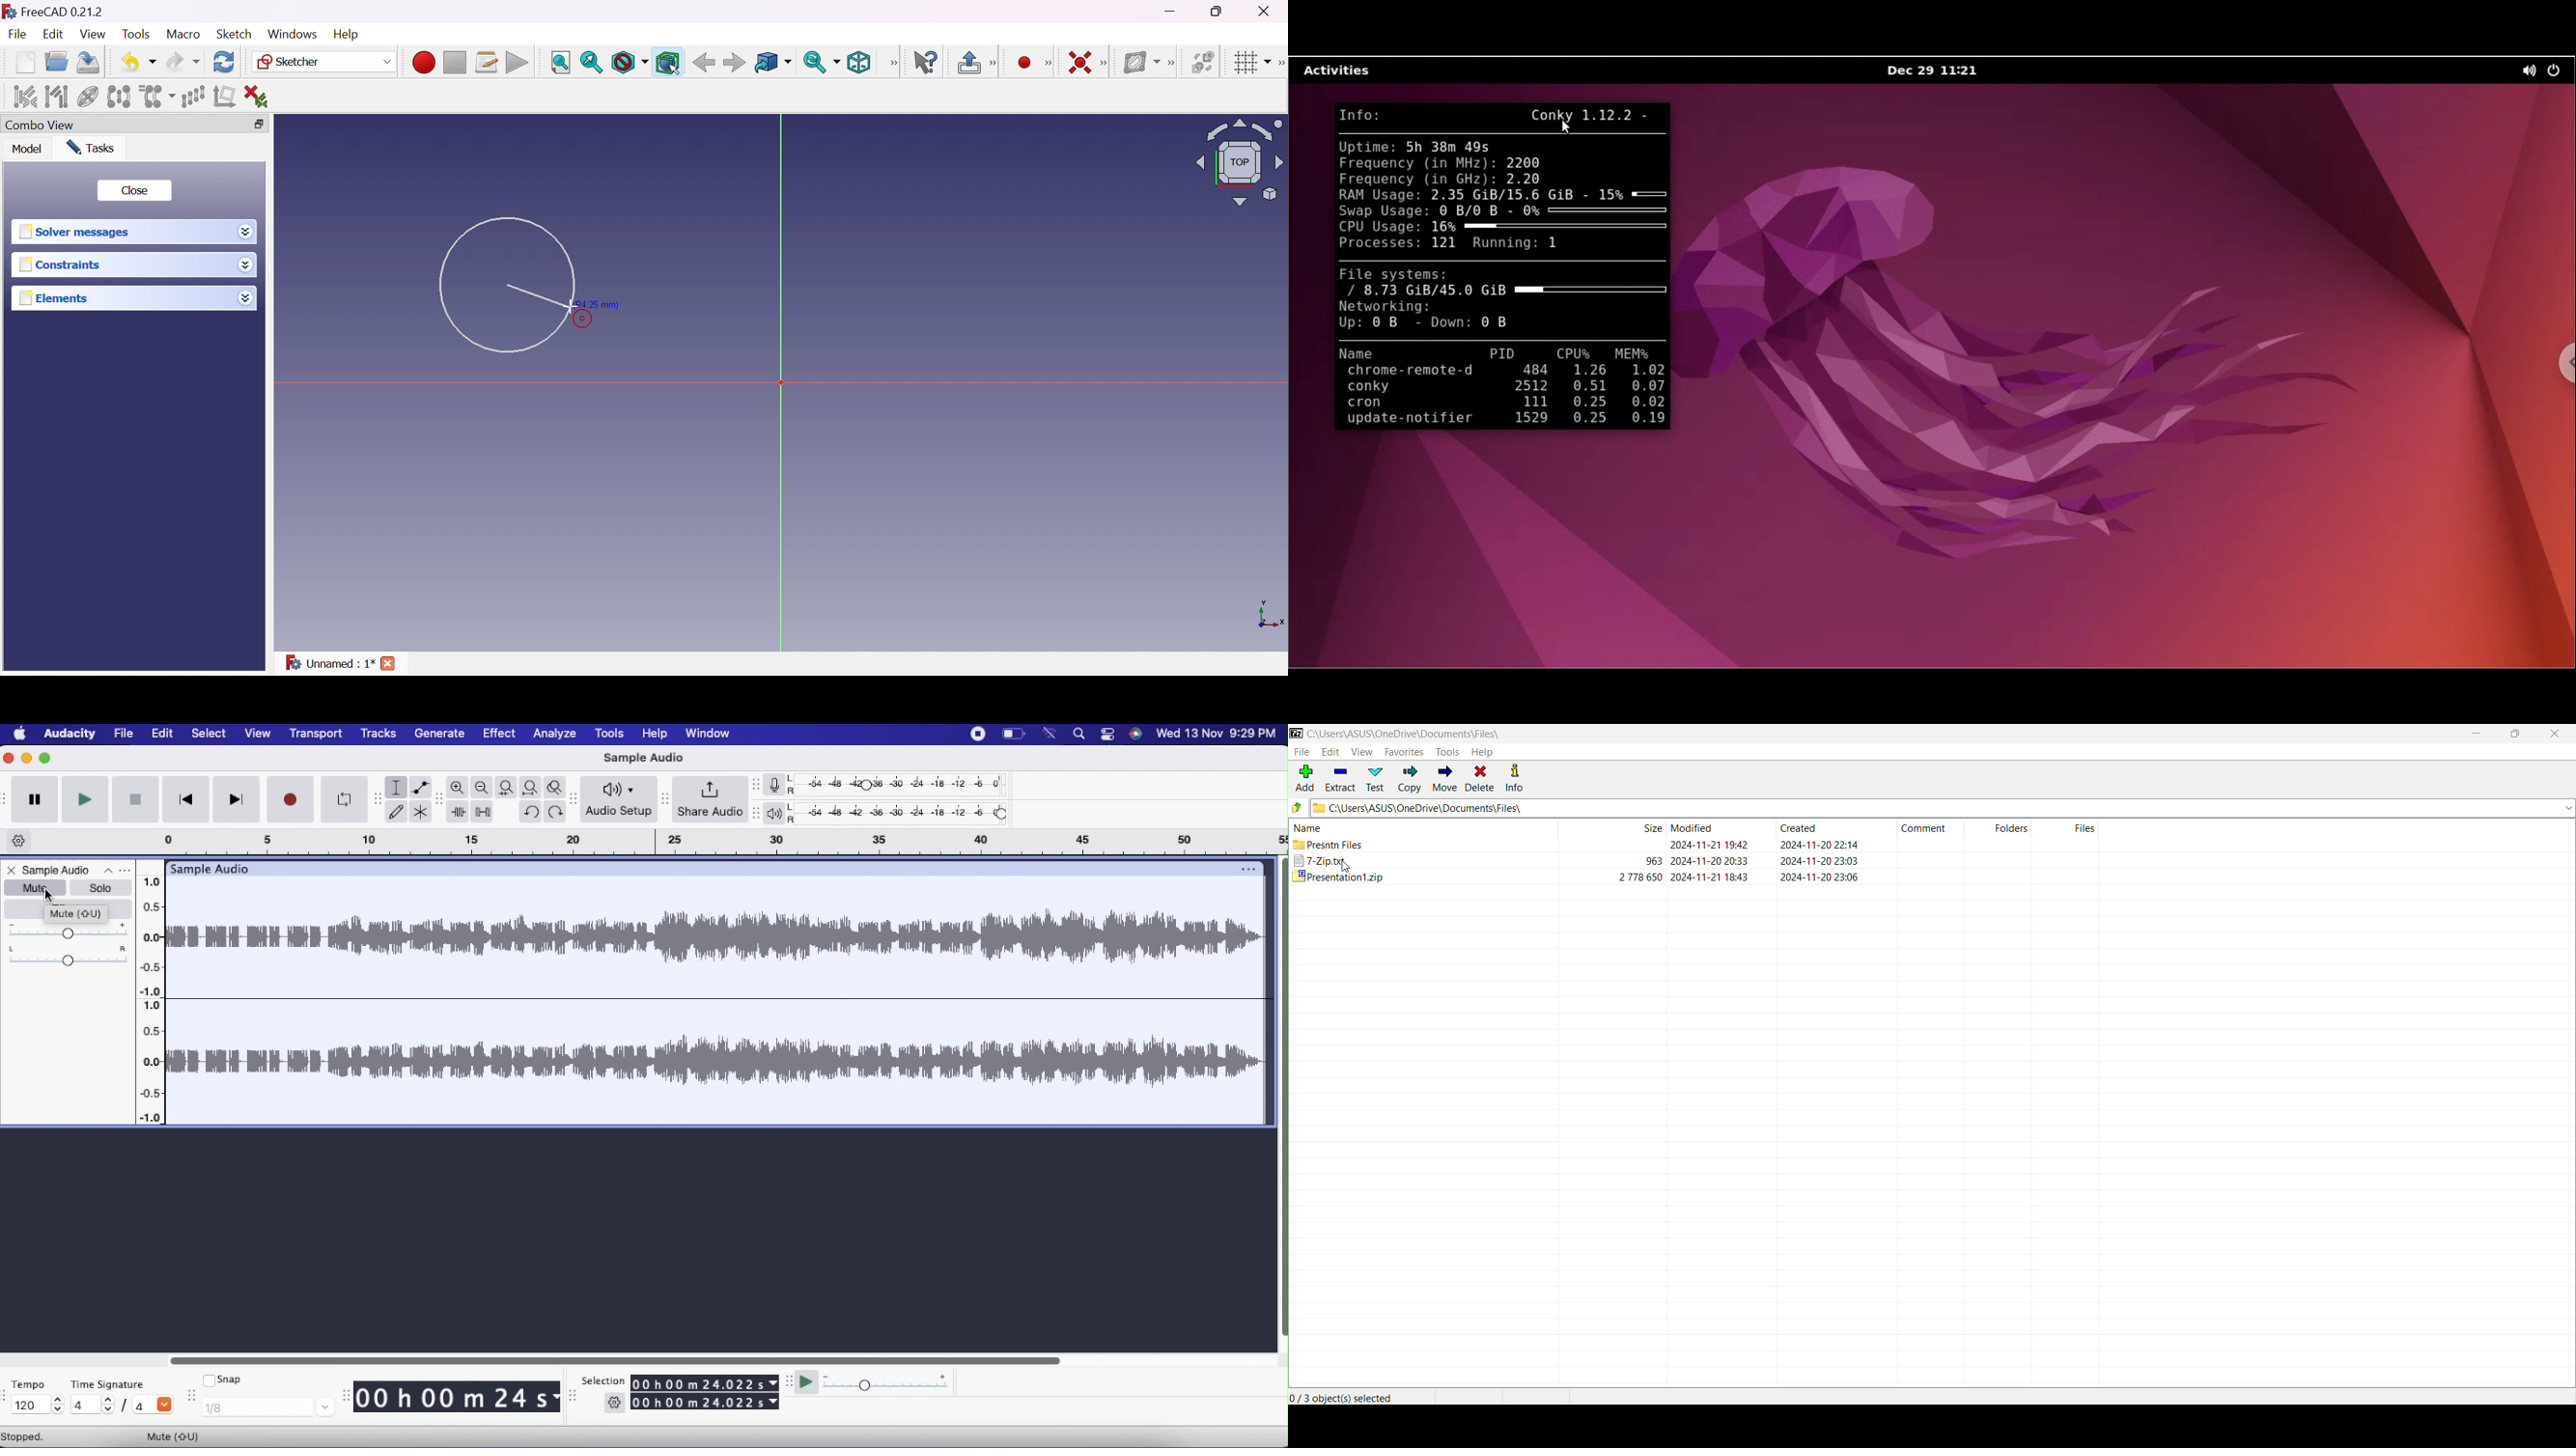 The height and width of the screenshot is (1456, 2576). What do you see at coordinates (377, 795) in the screenshot?
I see `Adjust` at bounding box center [377, 795].